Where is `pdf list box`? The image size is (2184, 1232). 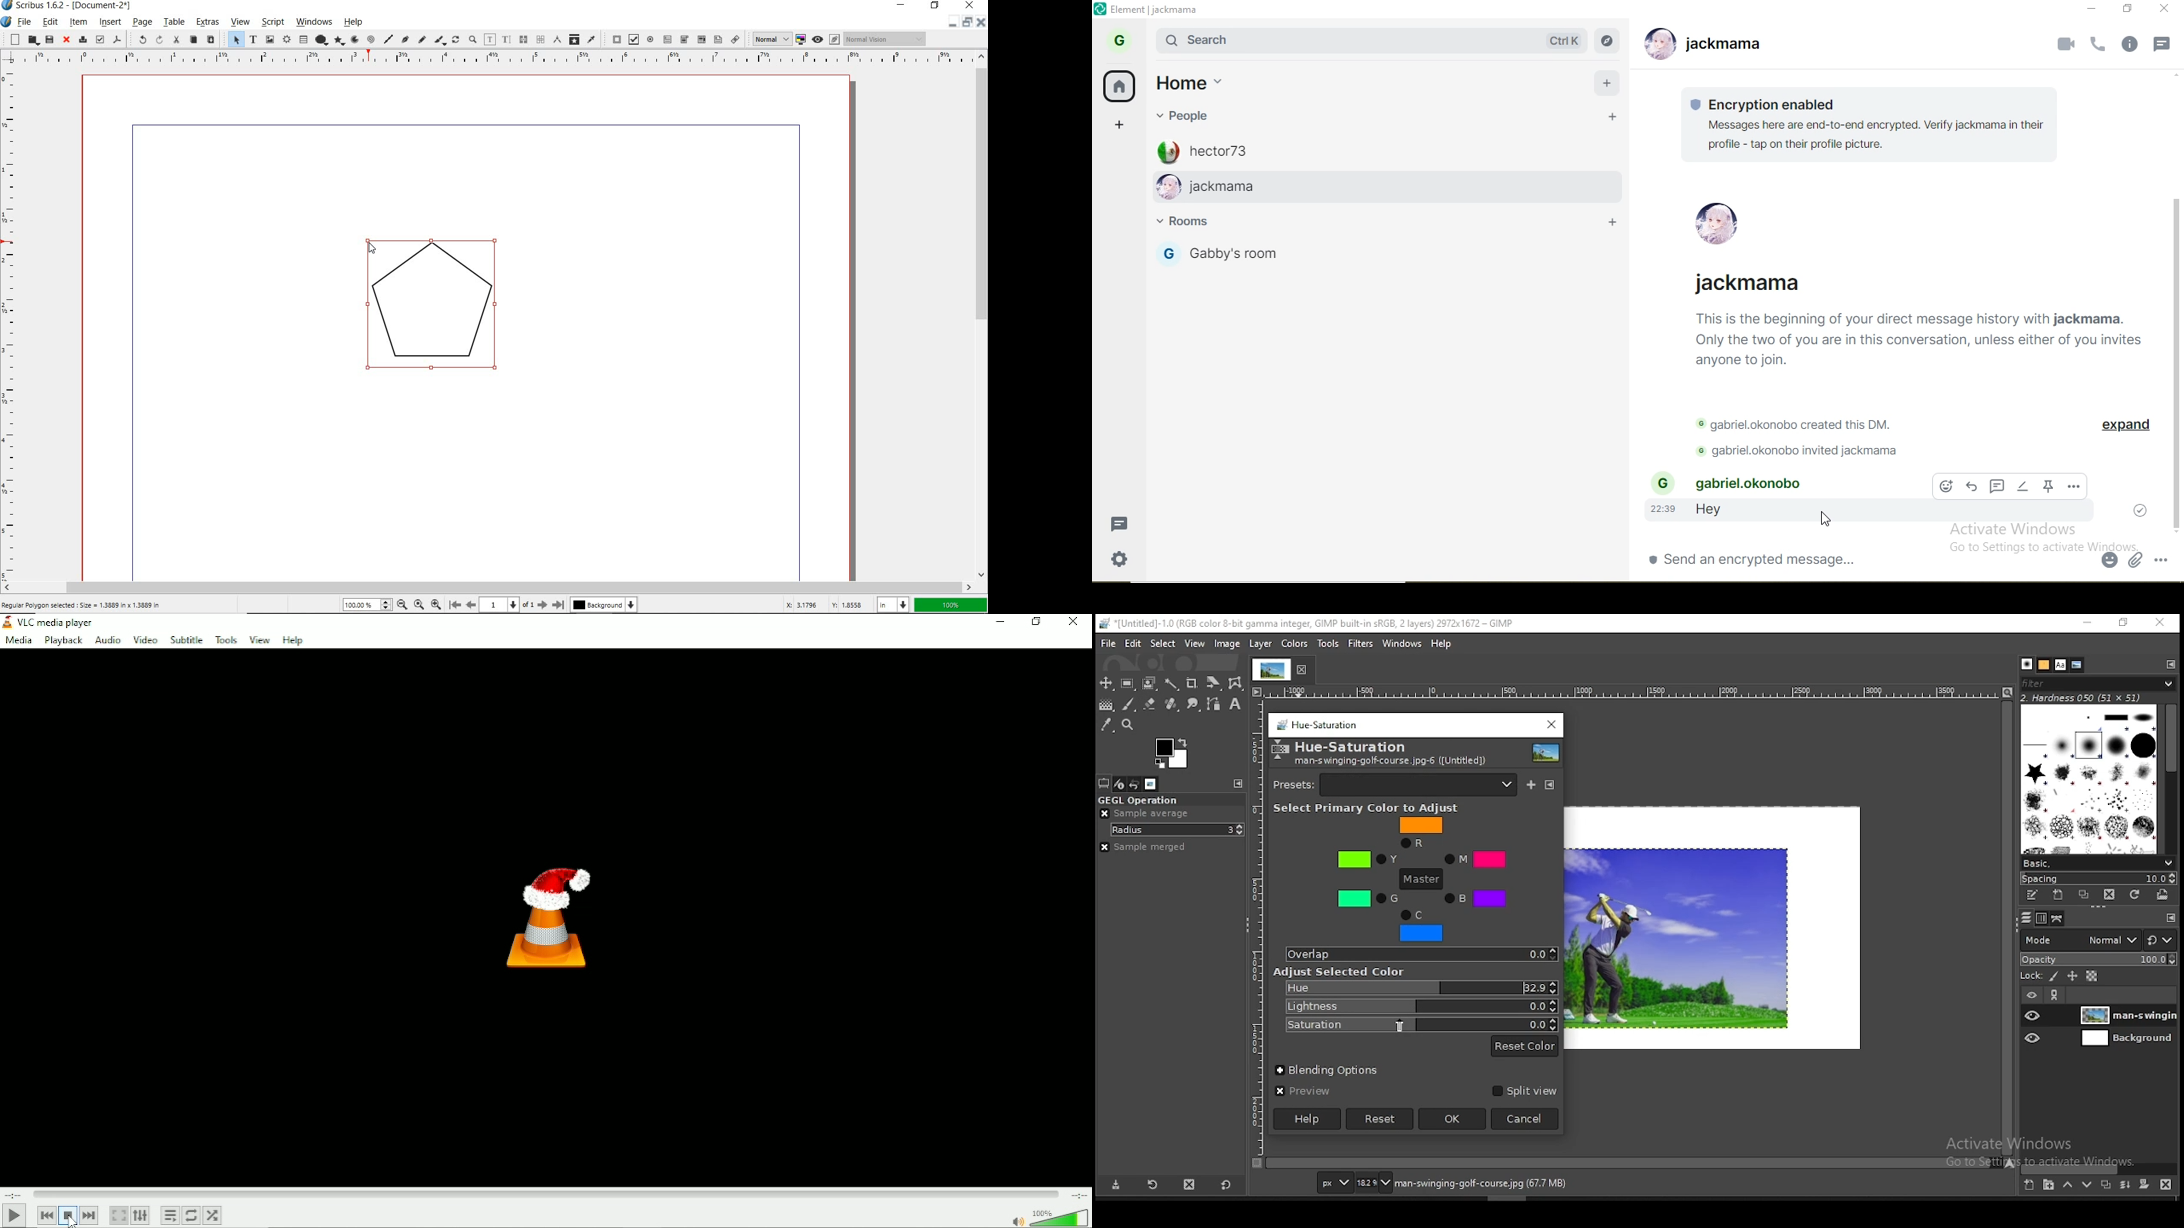
pdf list box is located at coordinates (718, 40).